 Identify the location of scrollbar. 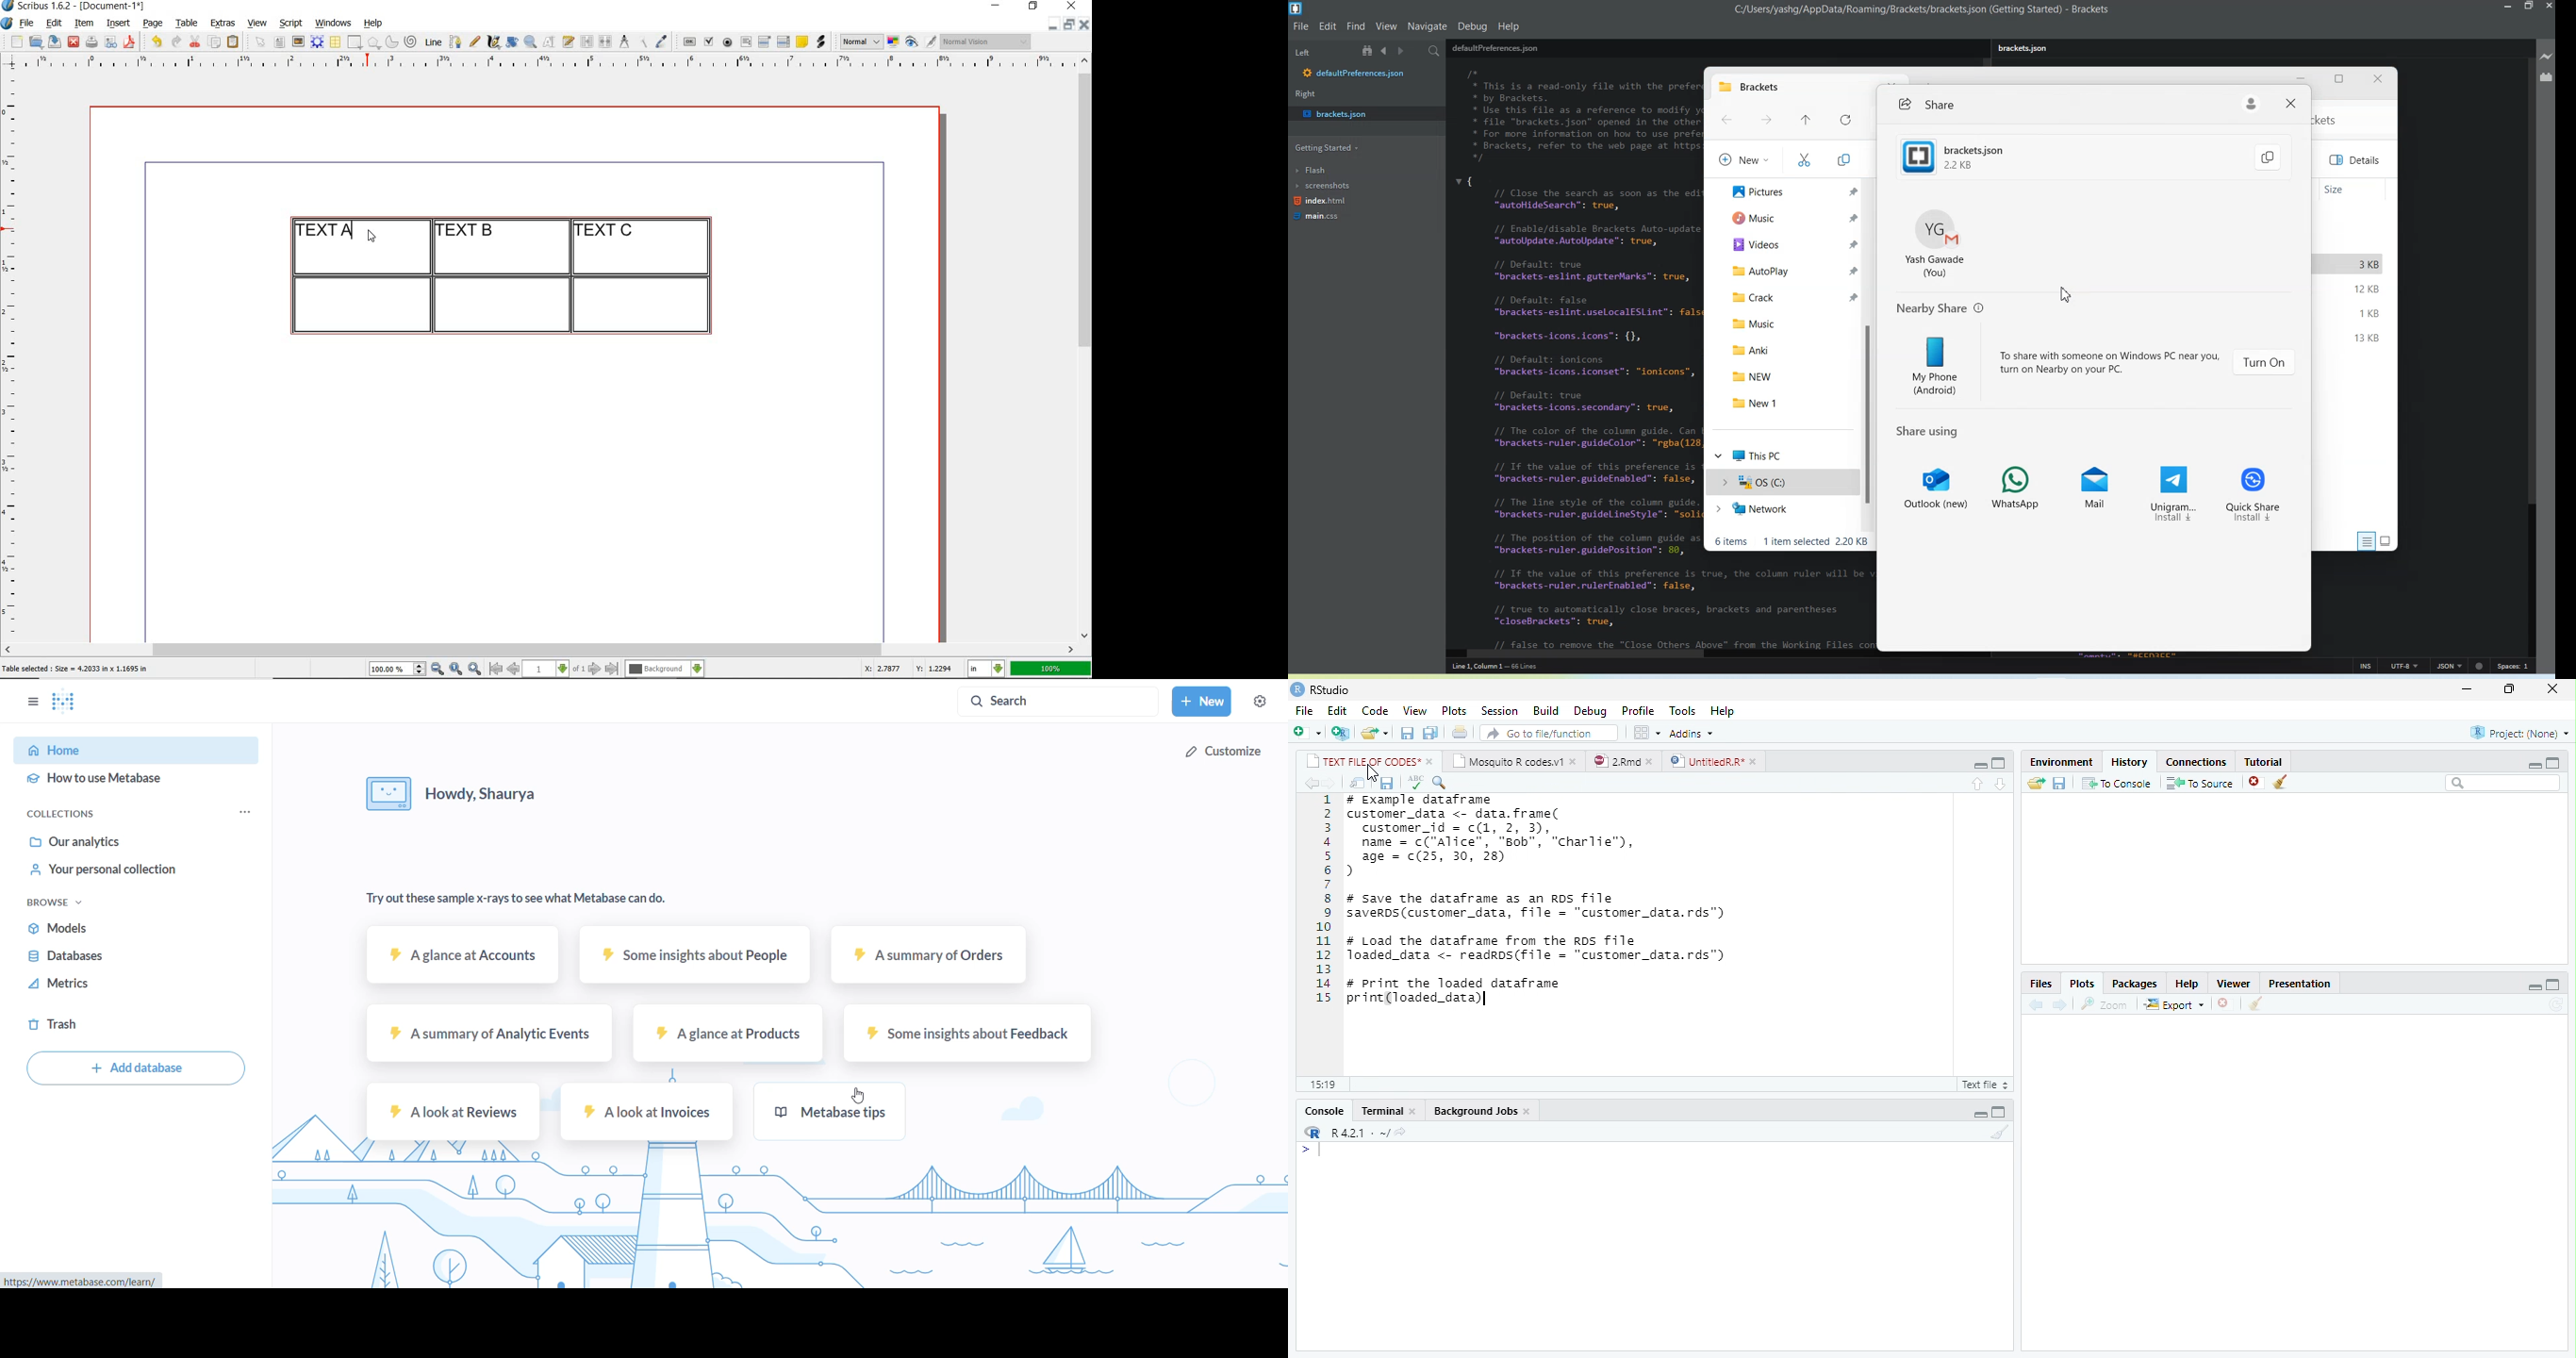
(540, 651).